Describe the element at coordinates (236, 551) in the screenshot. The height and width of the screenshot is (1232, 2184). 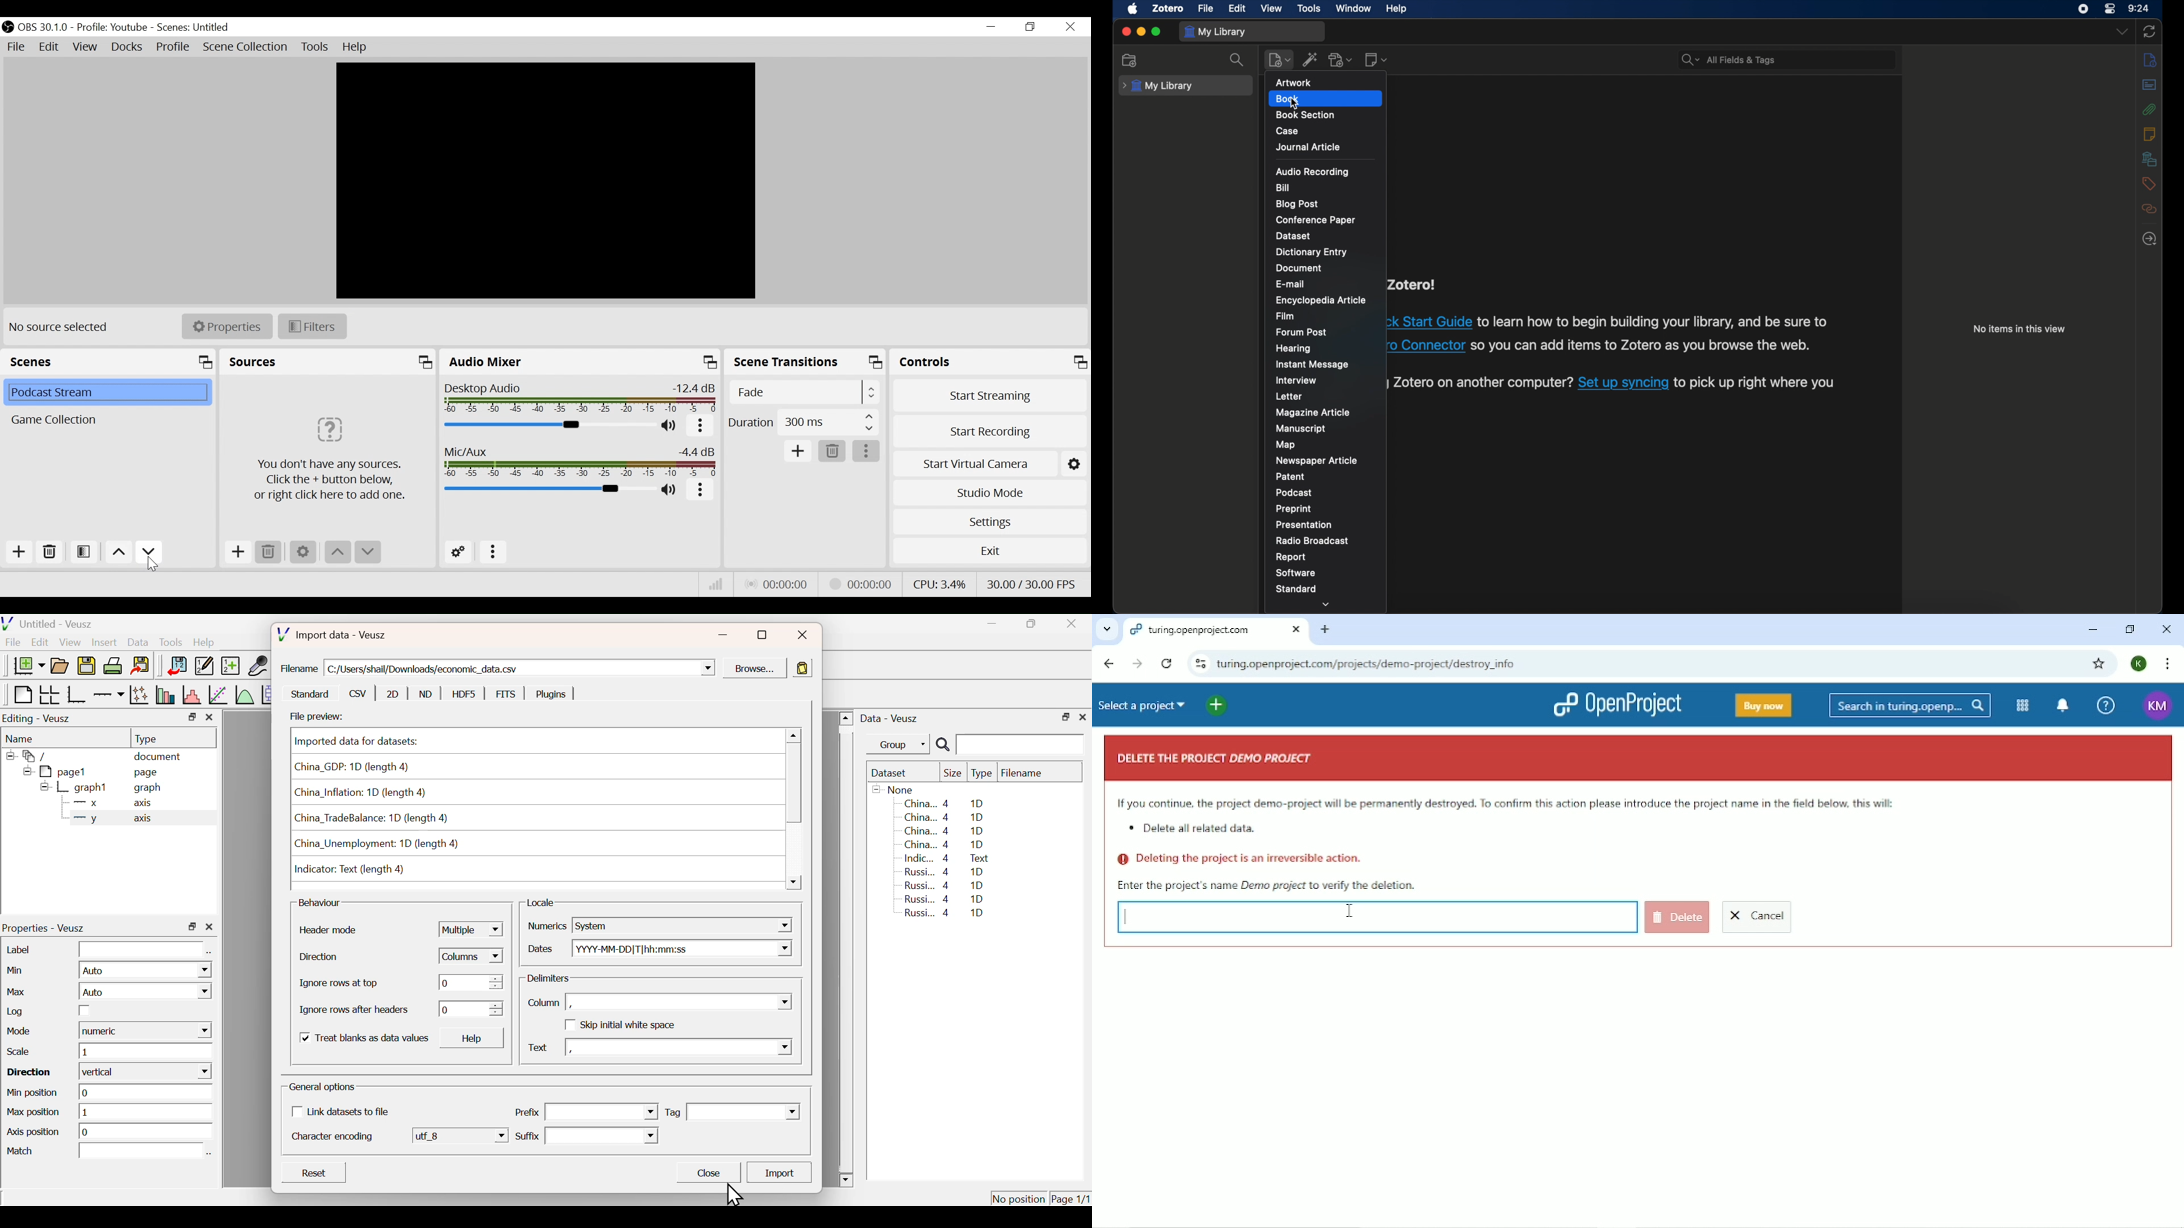
I see `Add` at that location.